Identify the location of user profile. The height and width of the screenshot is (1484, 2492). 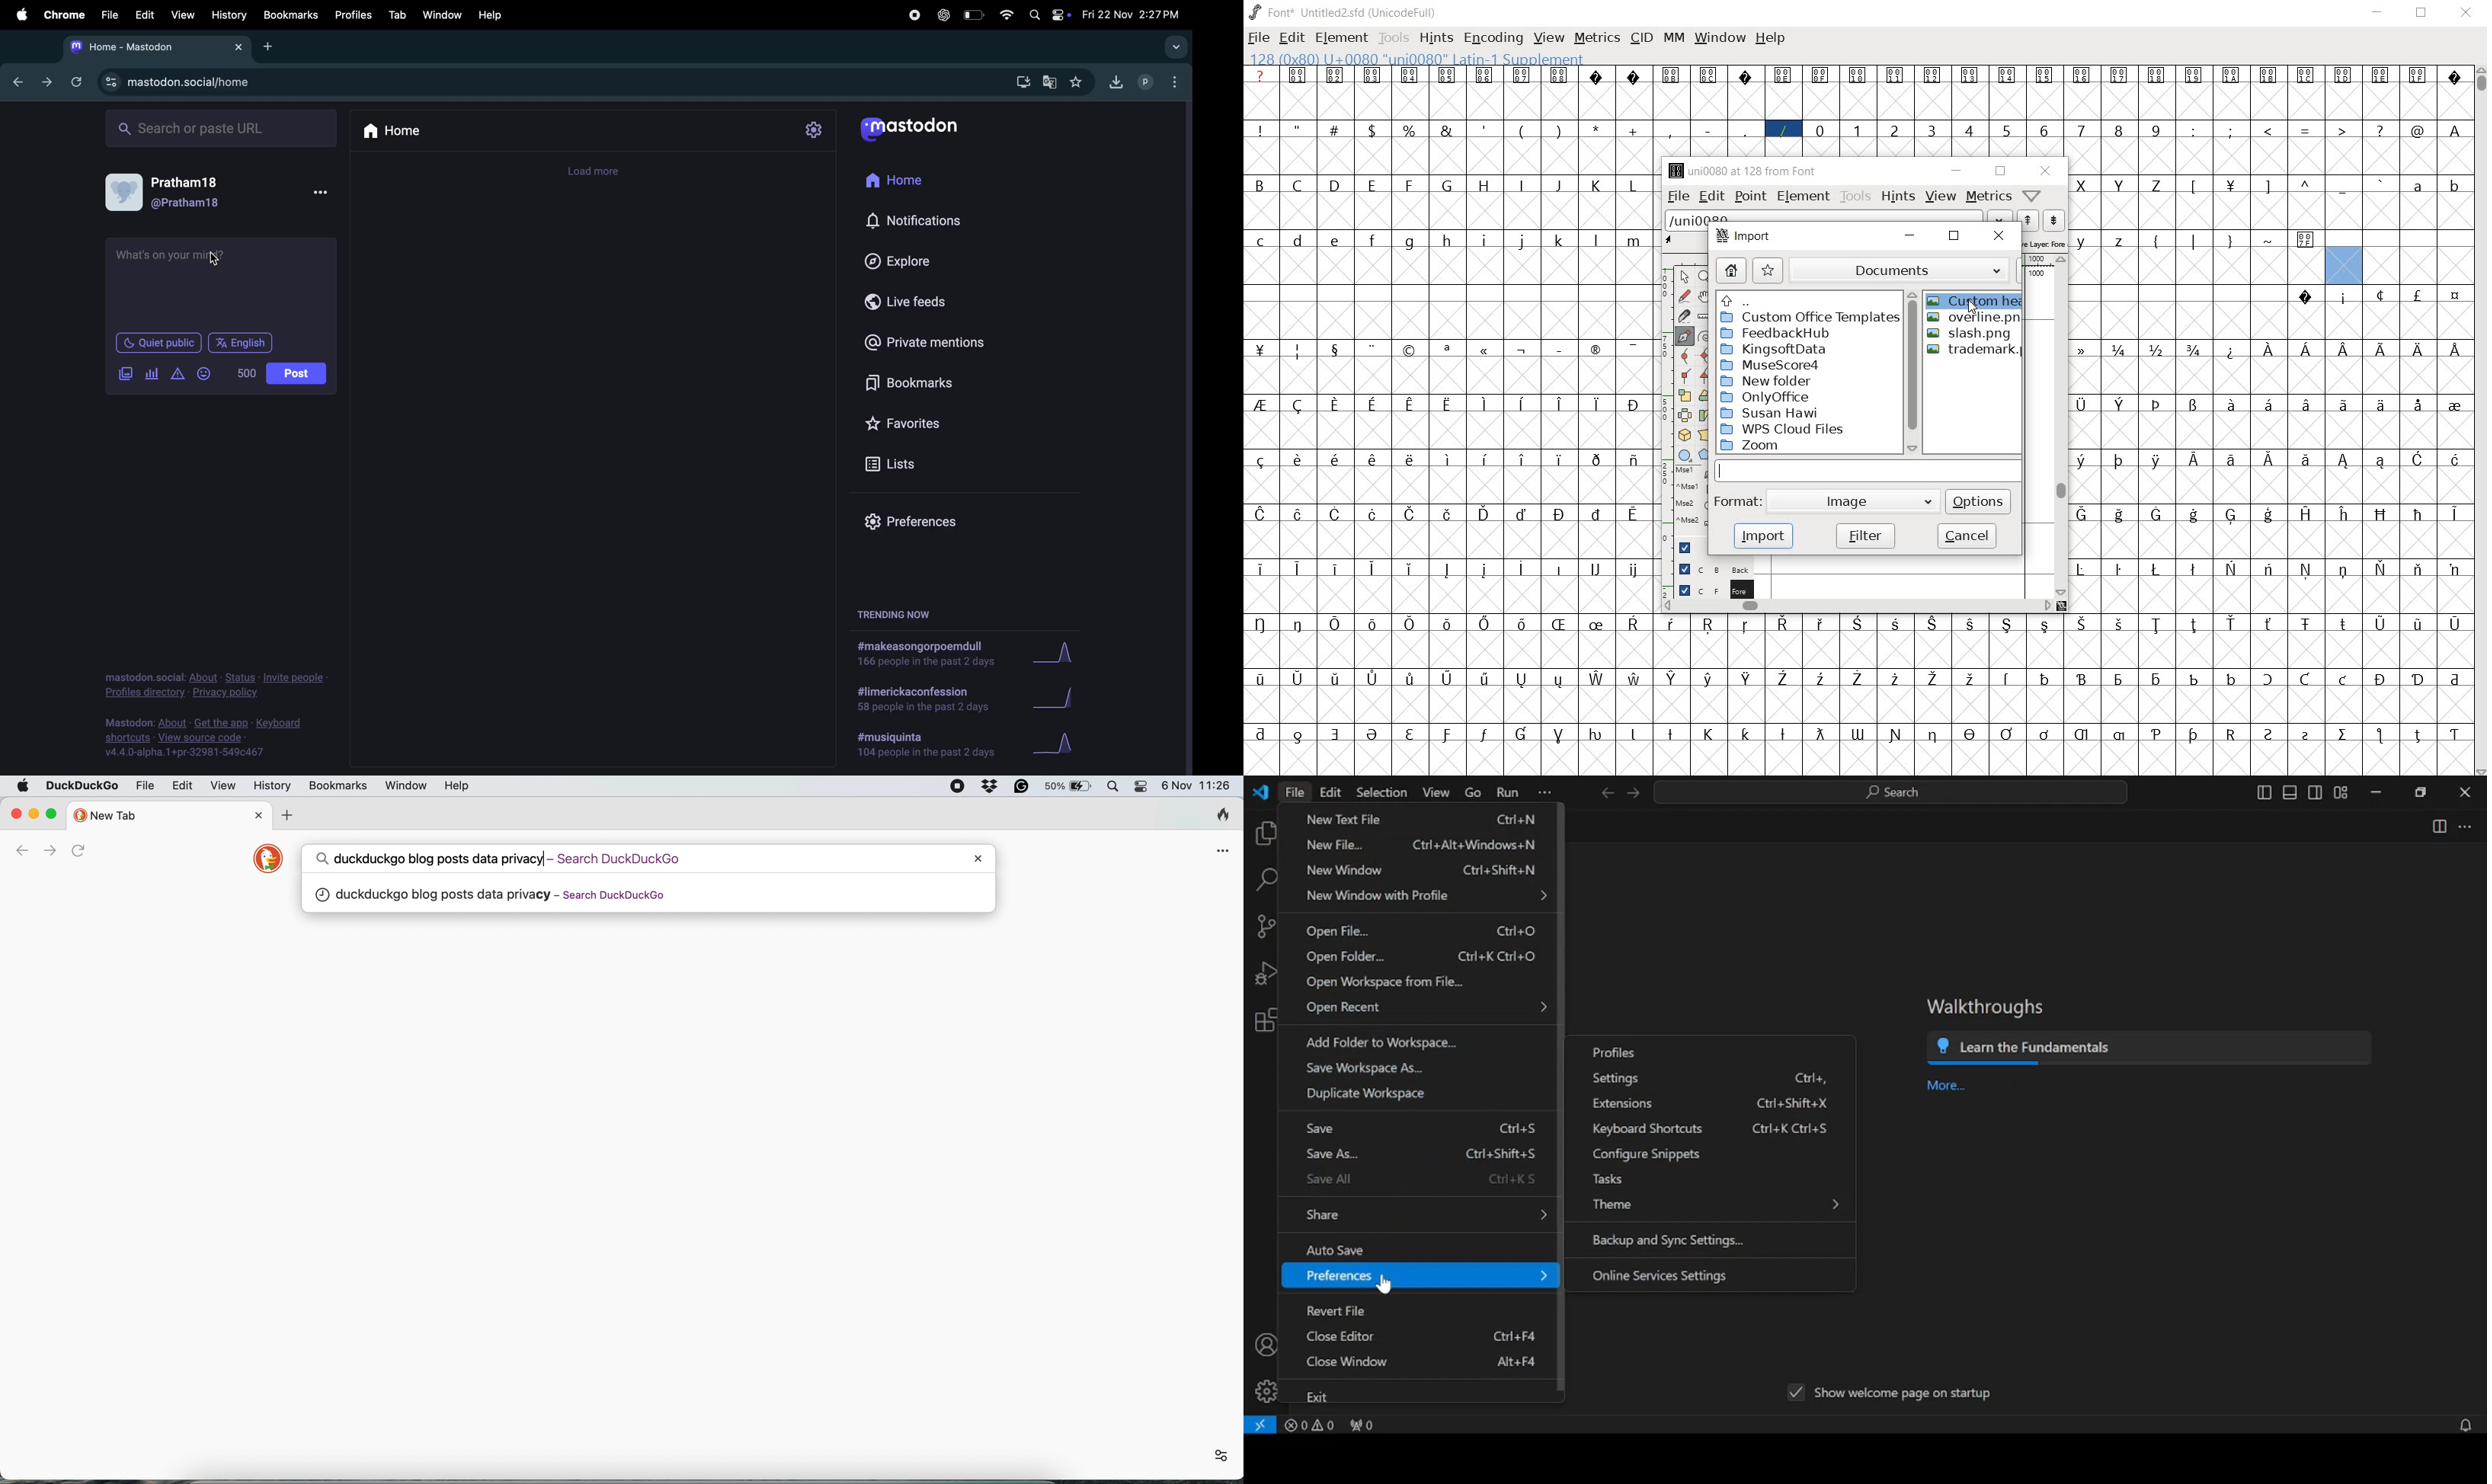
(124, 193).